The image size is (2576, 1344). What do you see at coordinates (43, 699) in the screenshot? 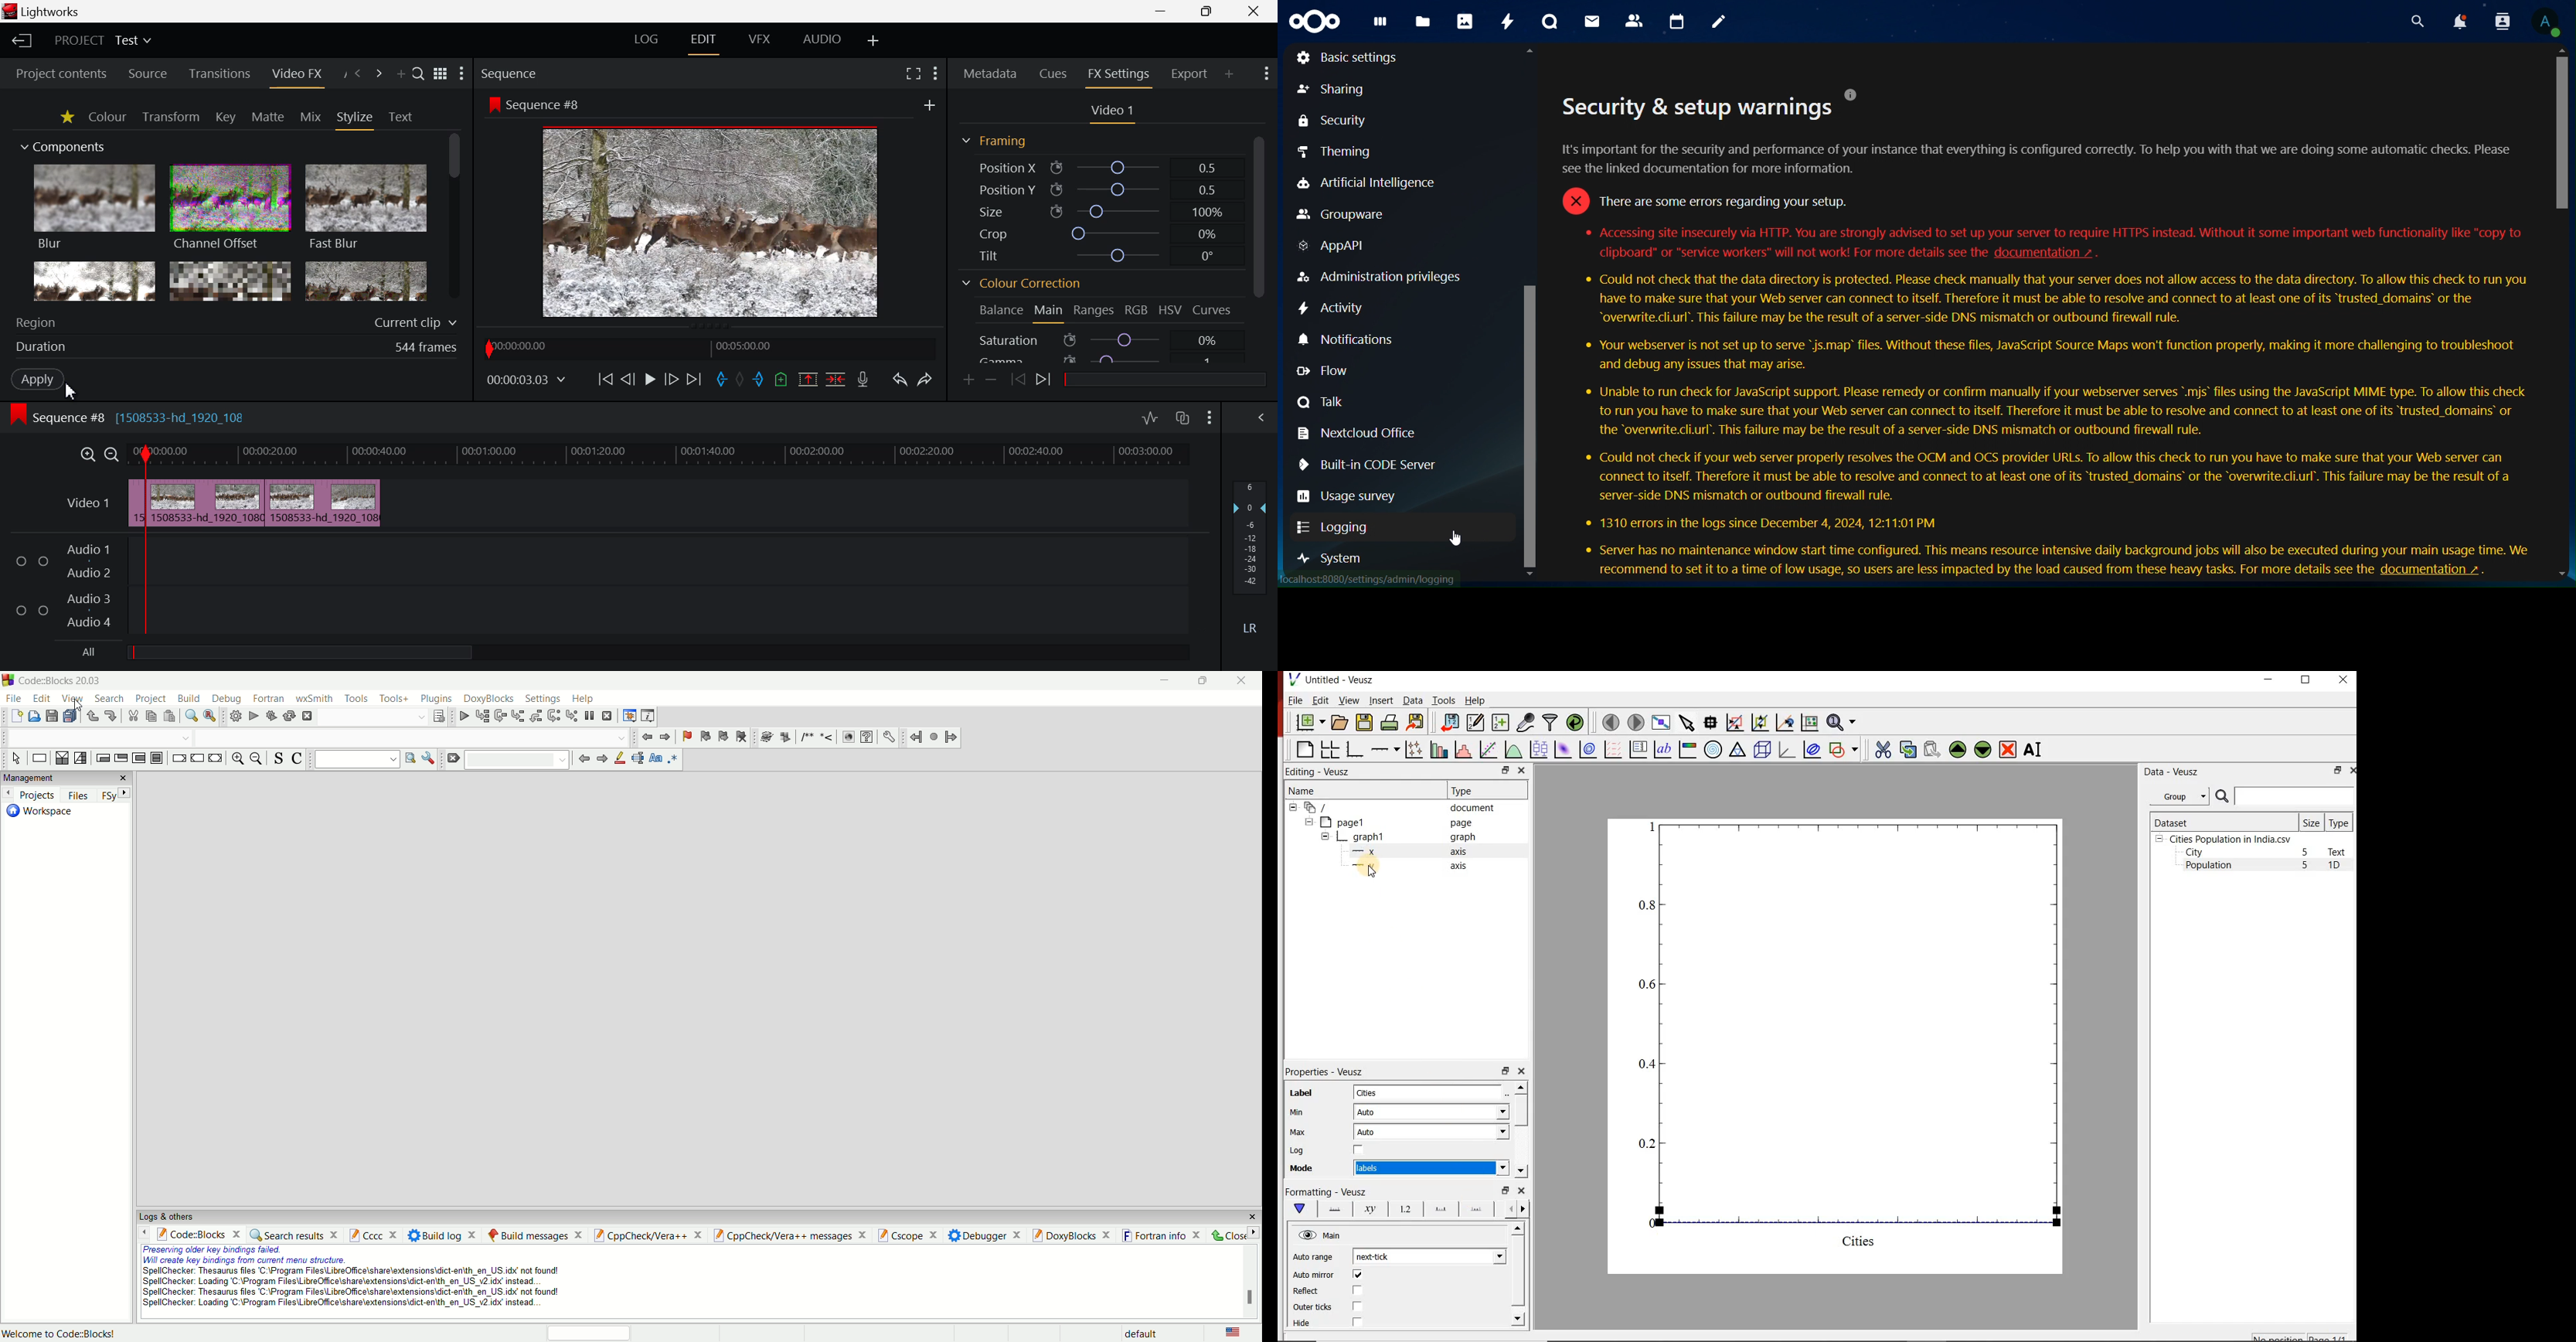
I see `edit` at bounding box center [43, 699].